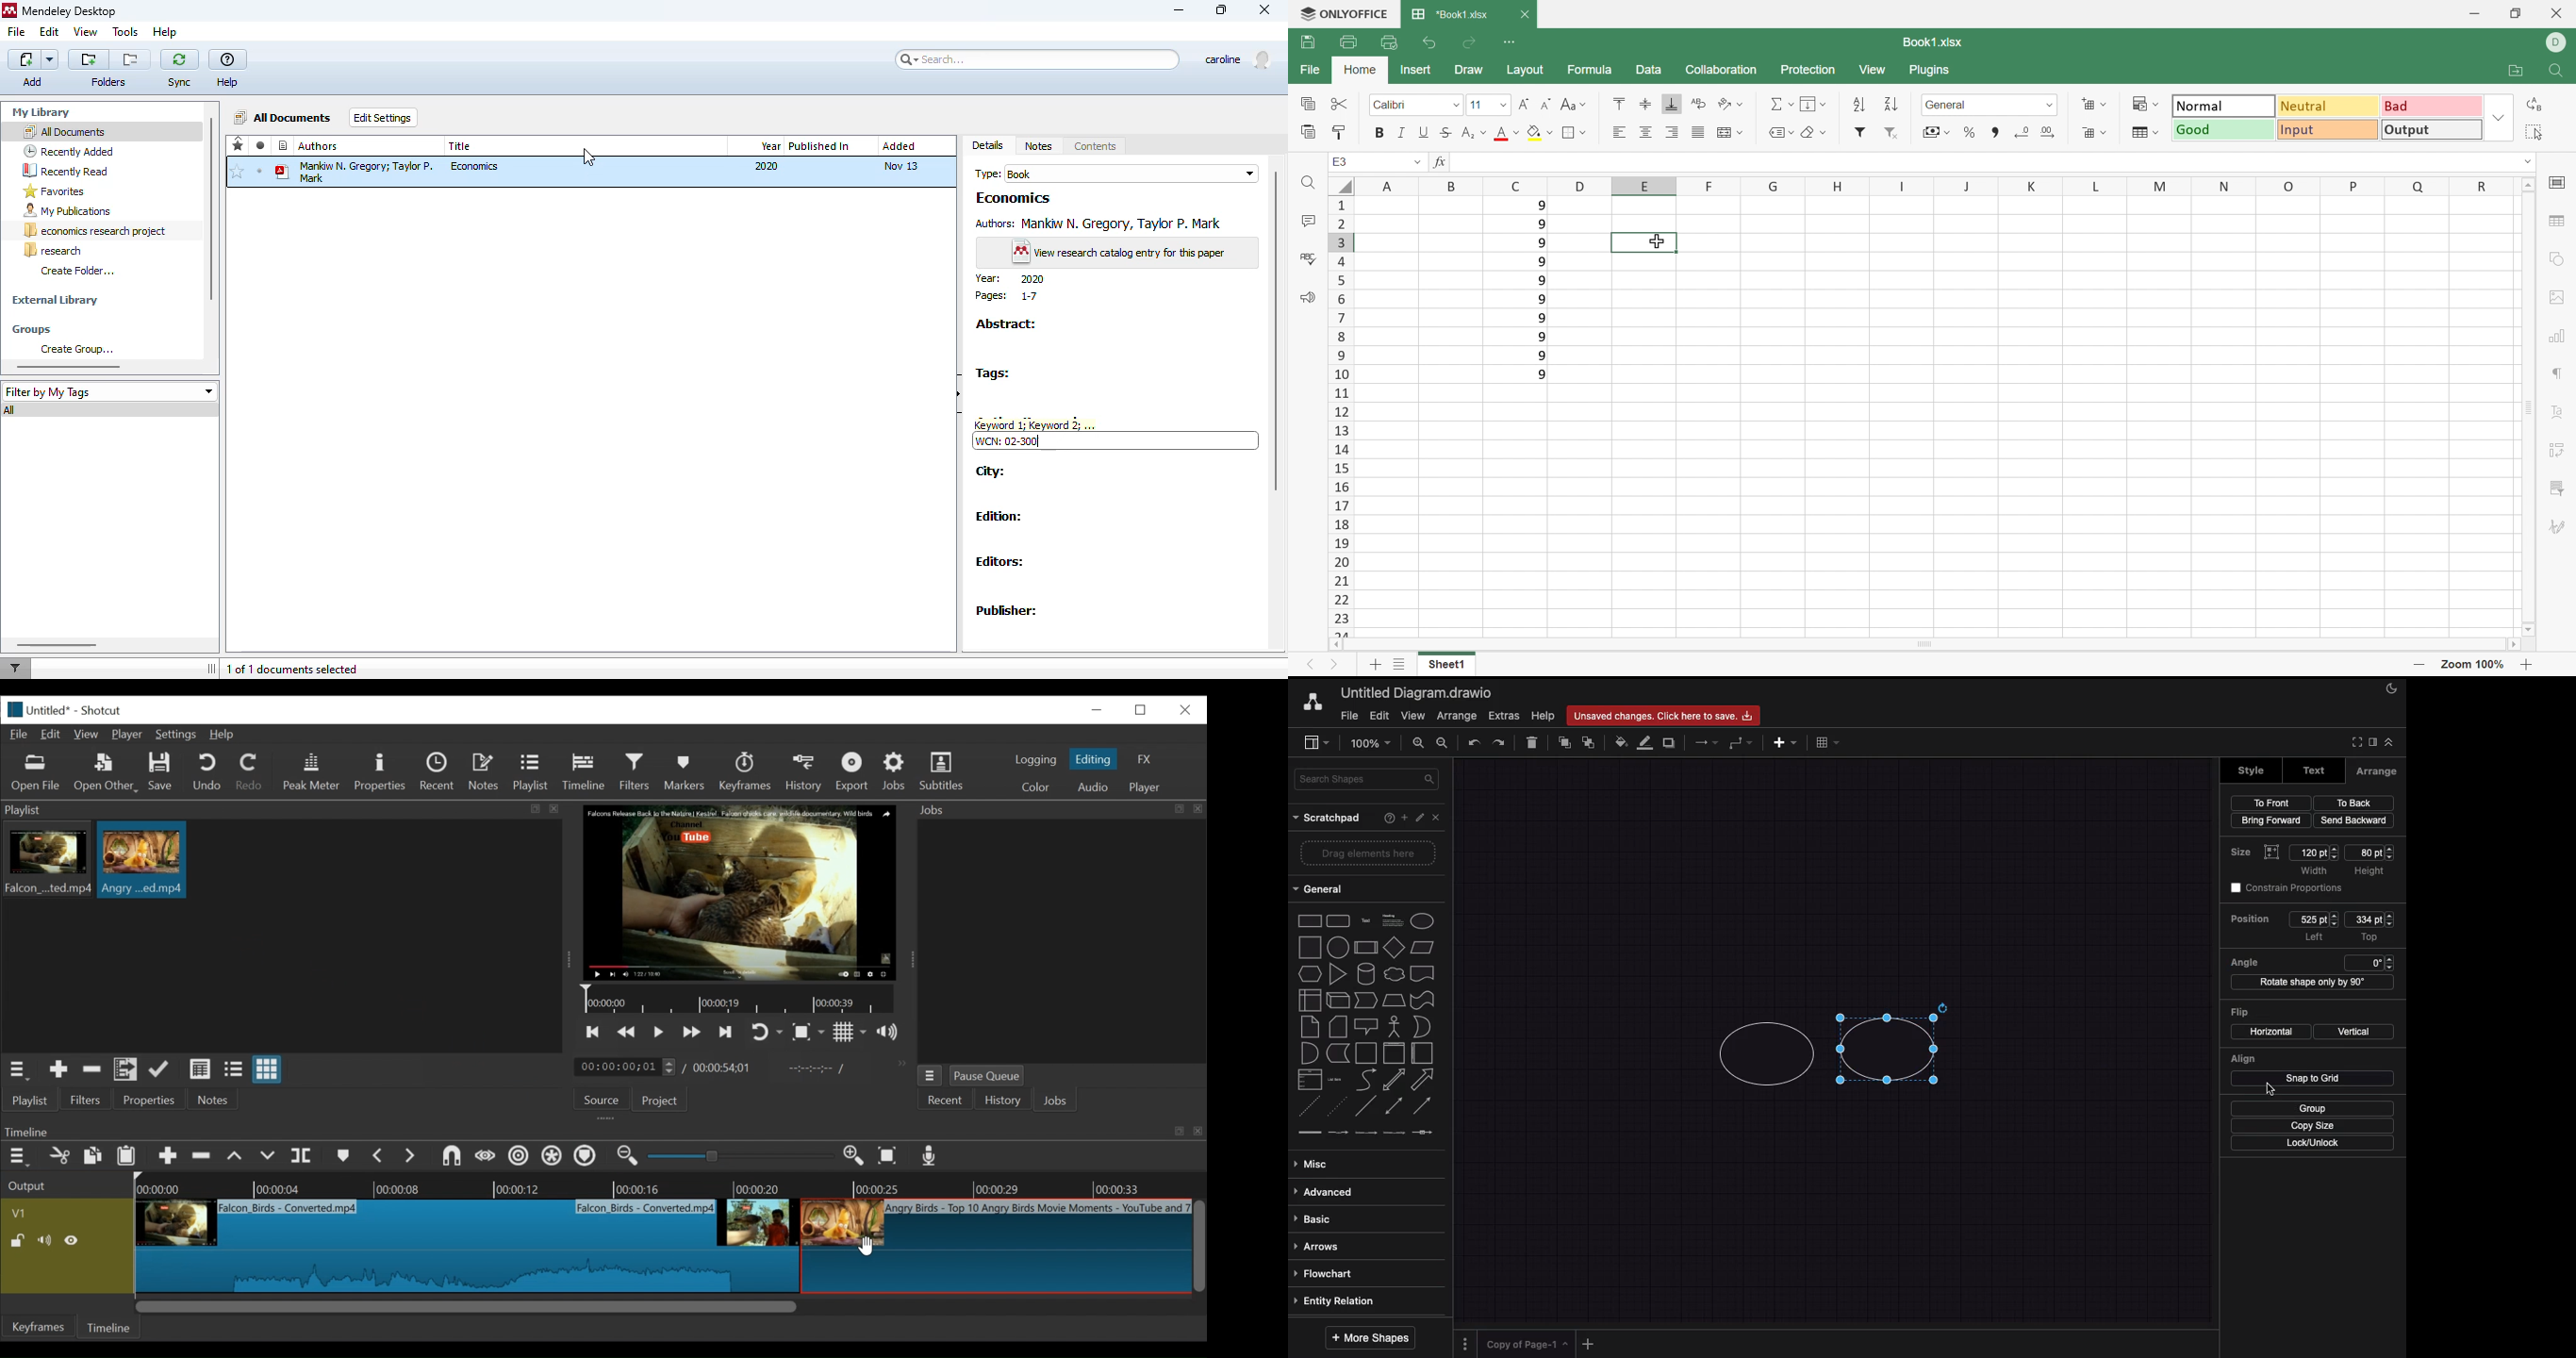 This screenshot has width=2576, height=1372. I want to click on or, so click(1422, 1027).